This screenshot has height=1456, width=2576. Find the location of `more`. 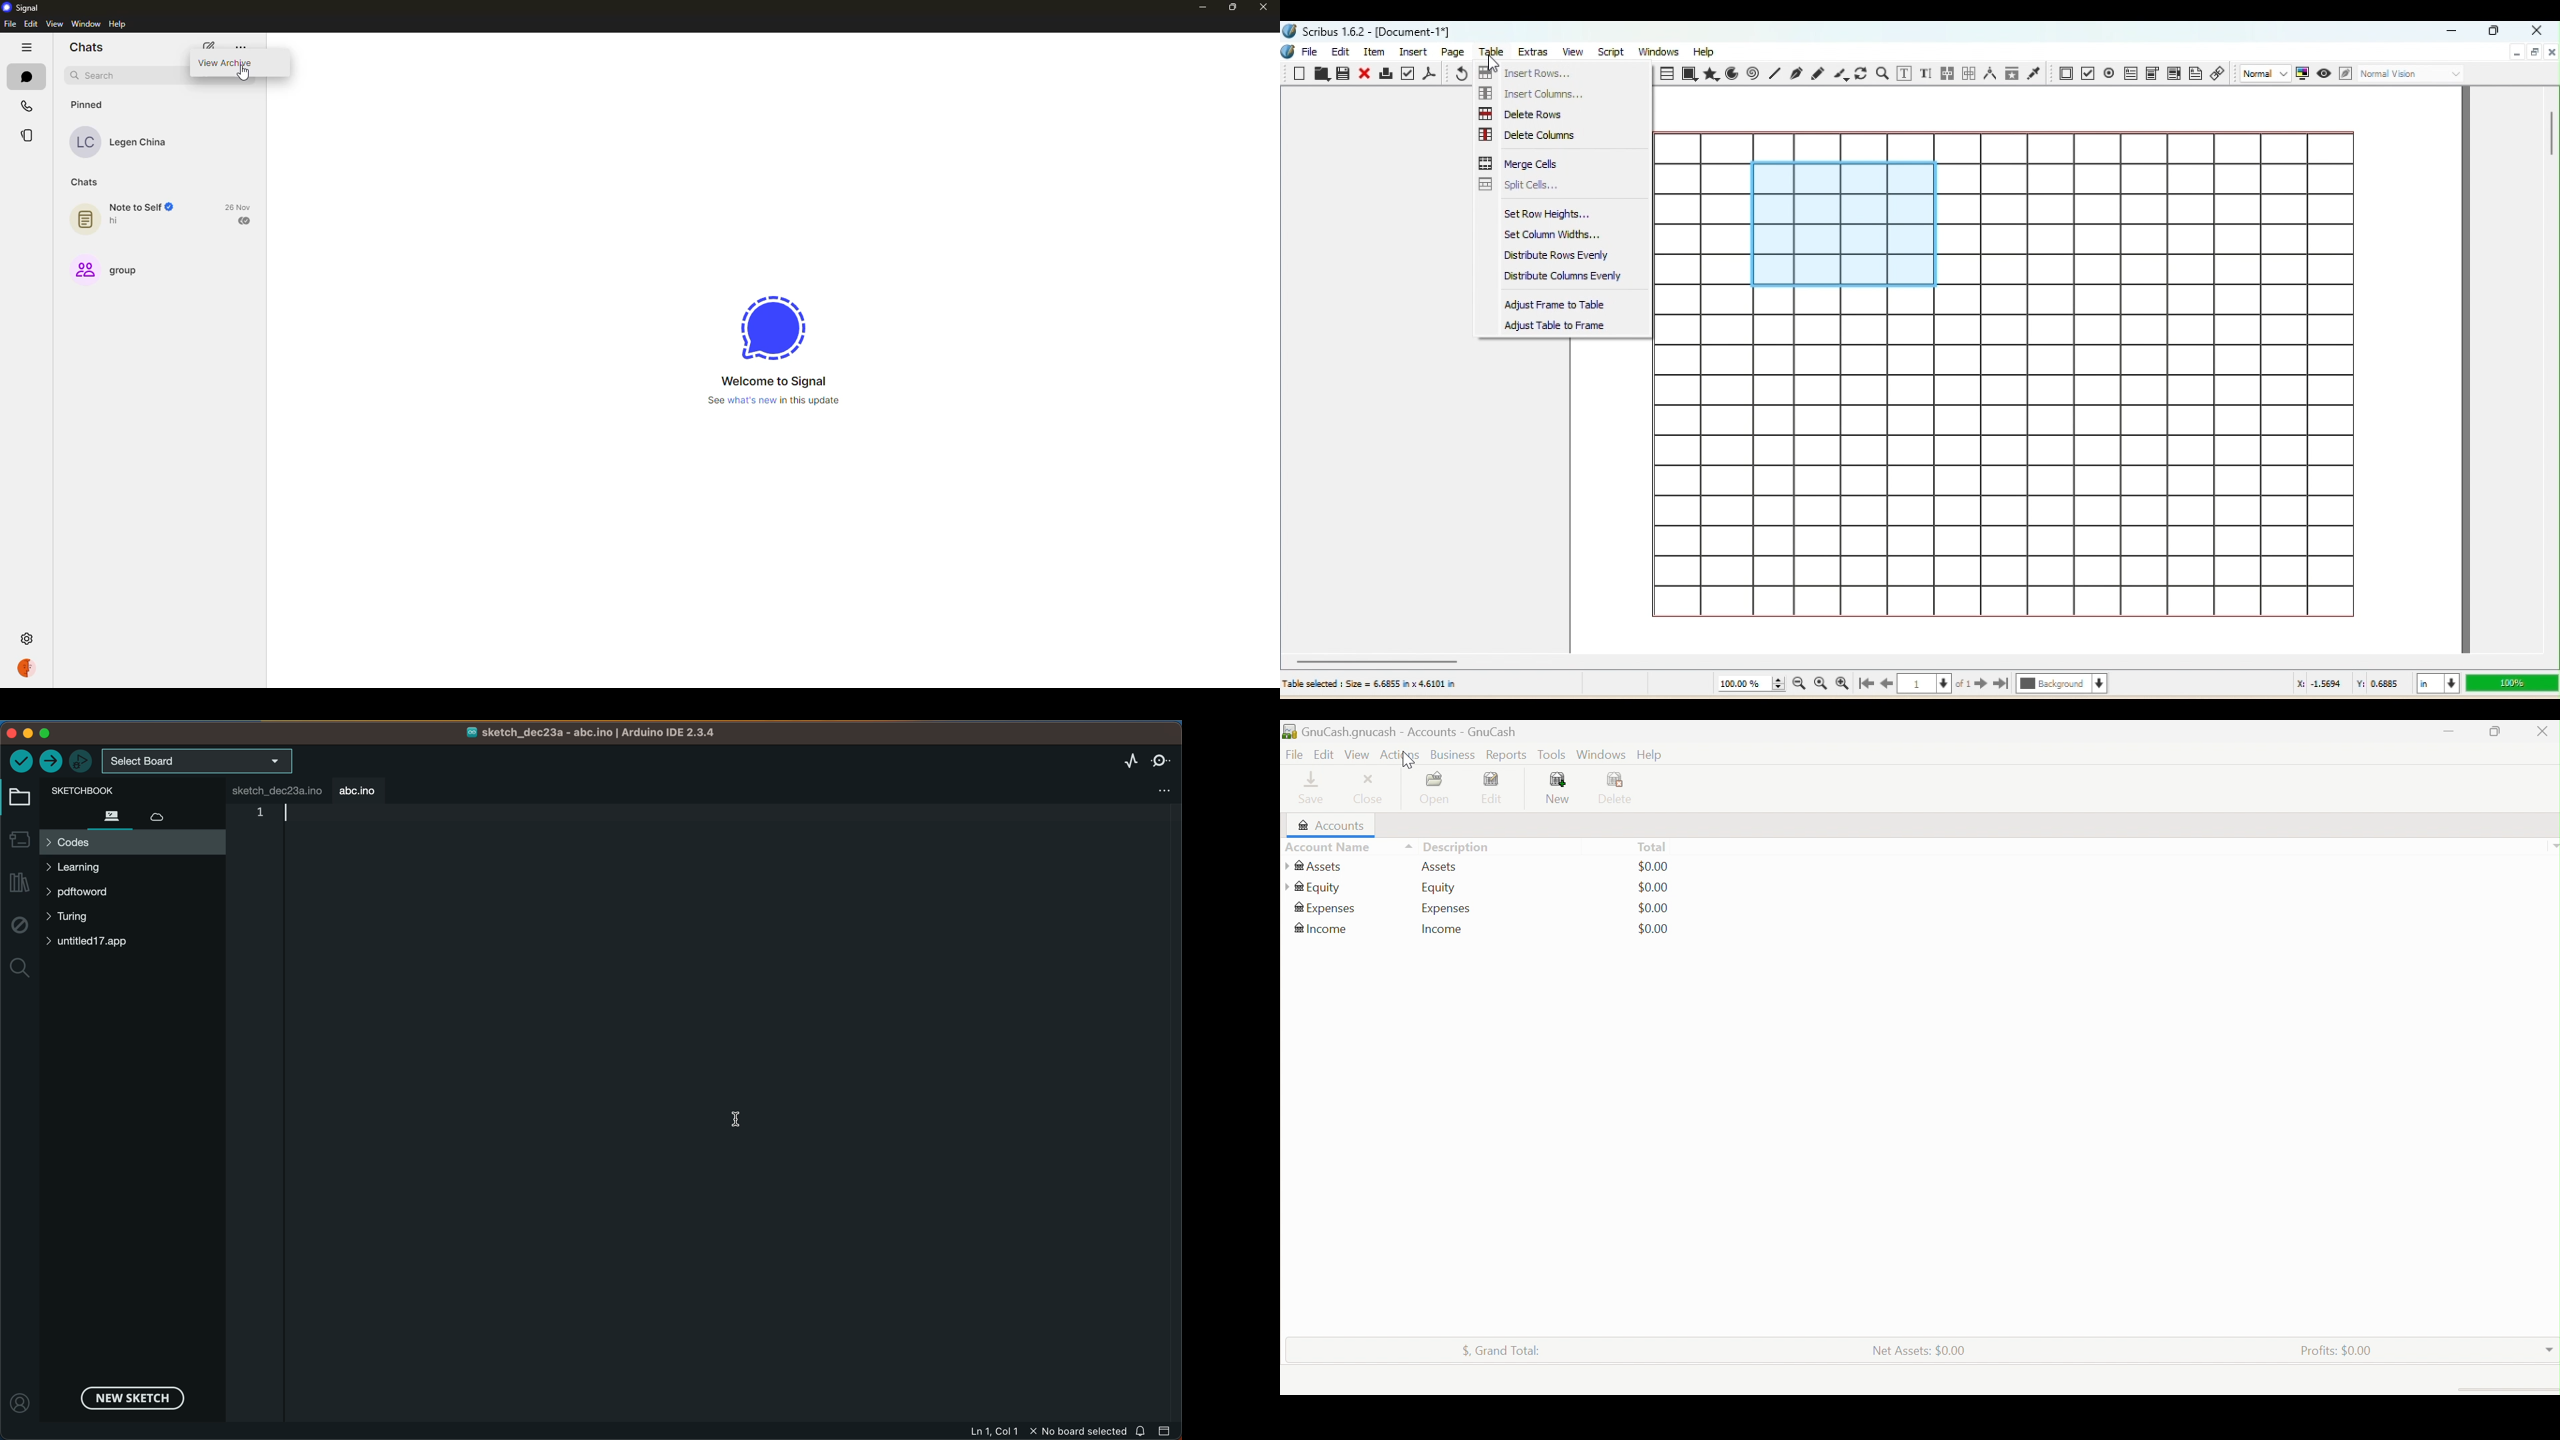

more is located at coordinates (241, 47).